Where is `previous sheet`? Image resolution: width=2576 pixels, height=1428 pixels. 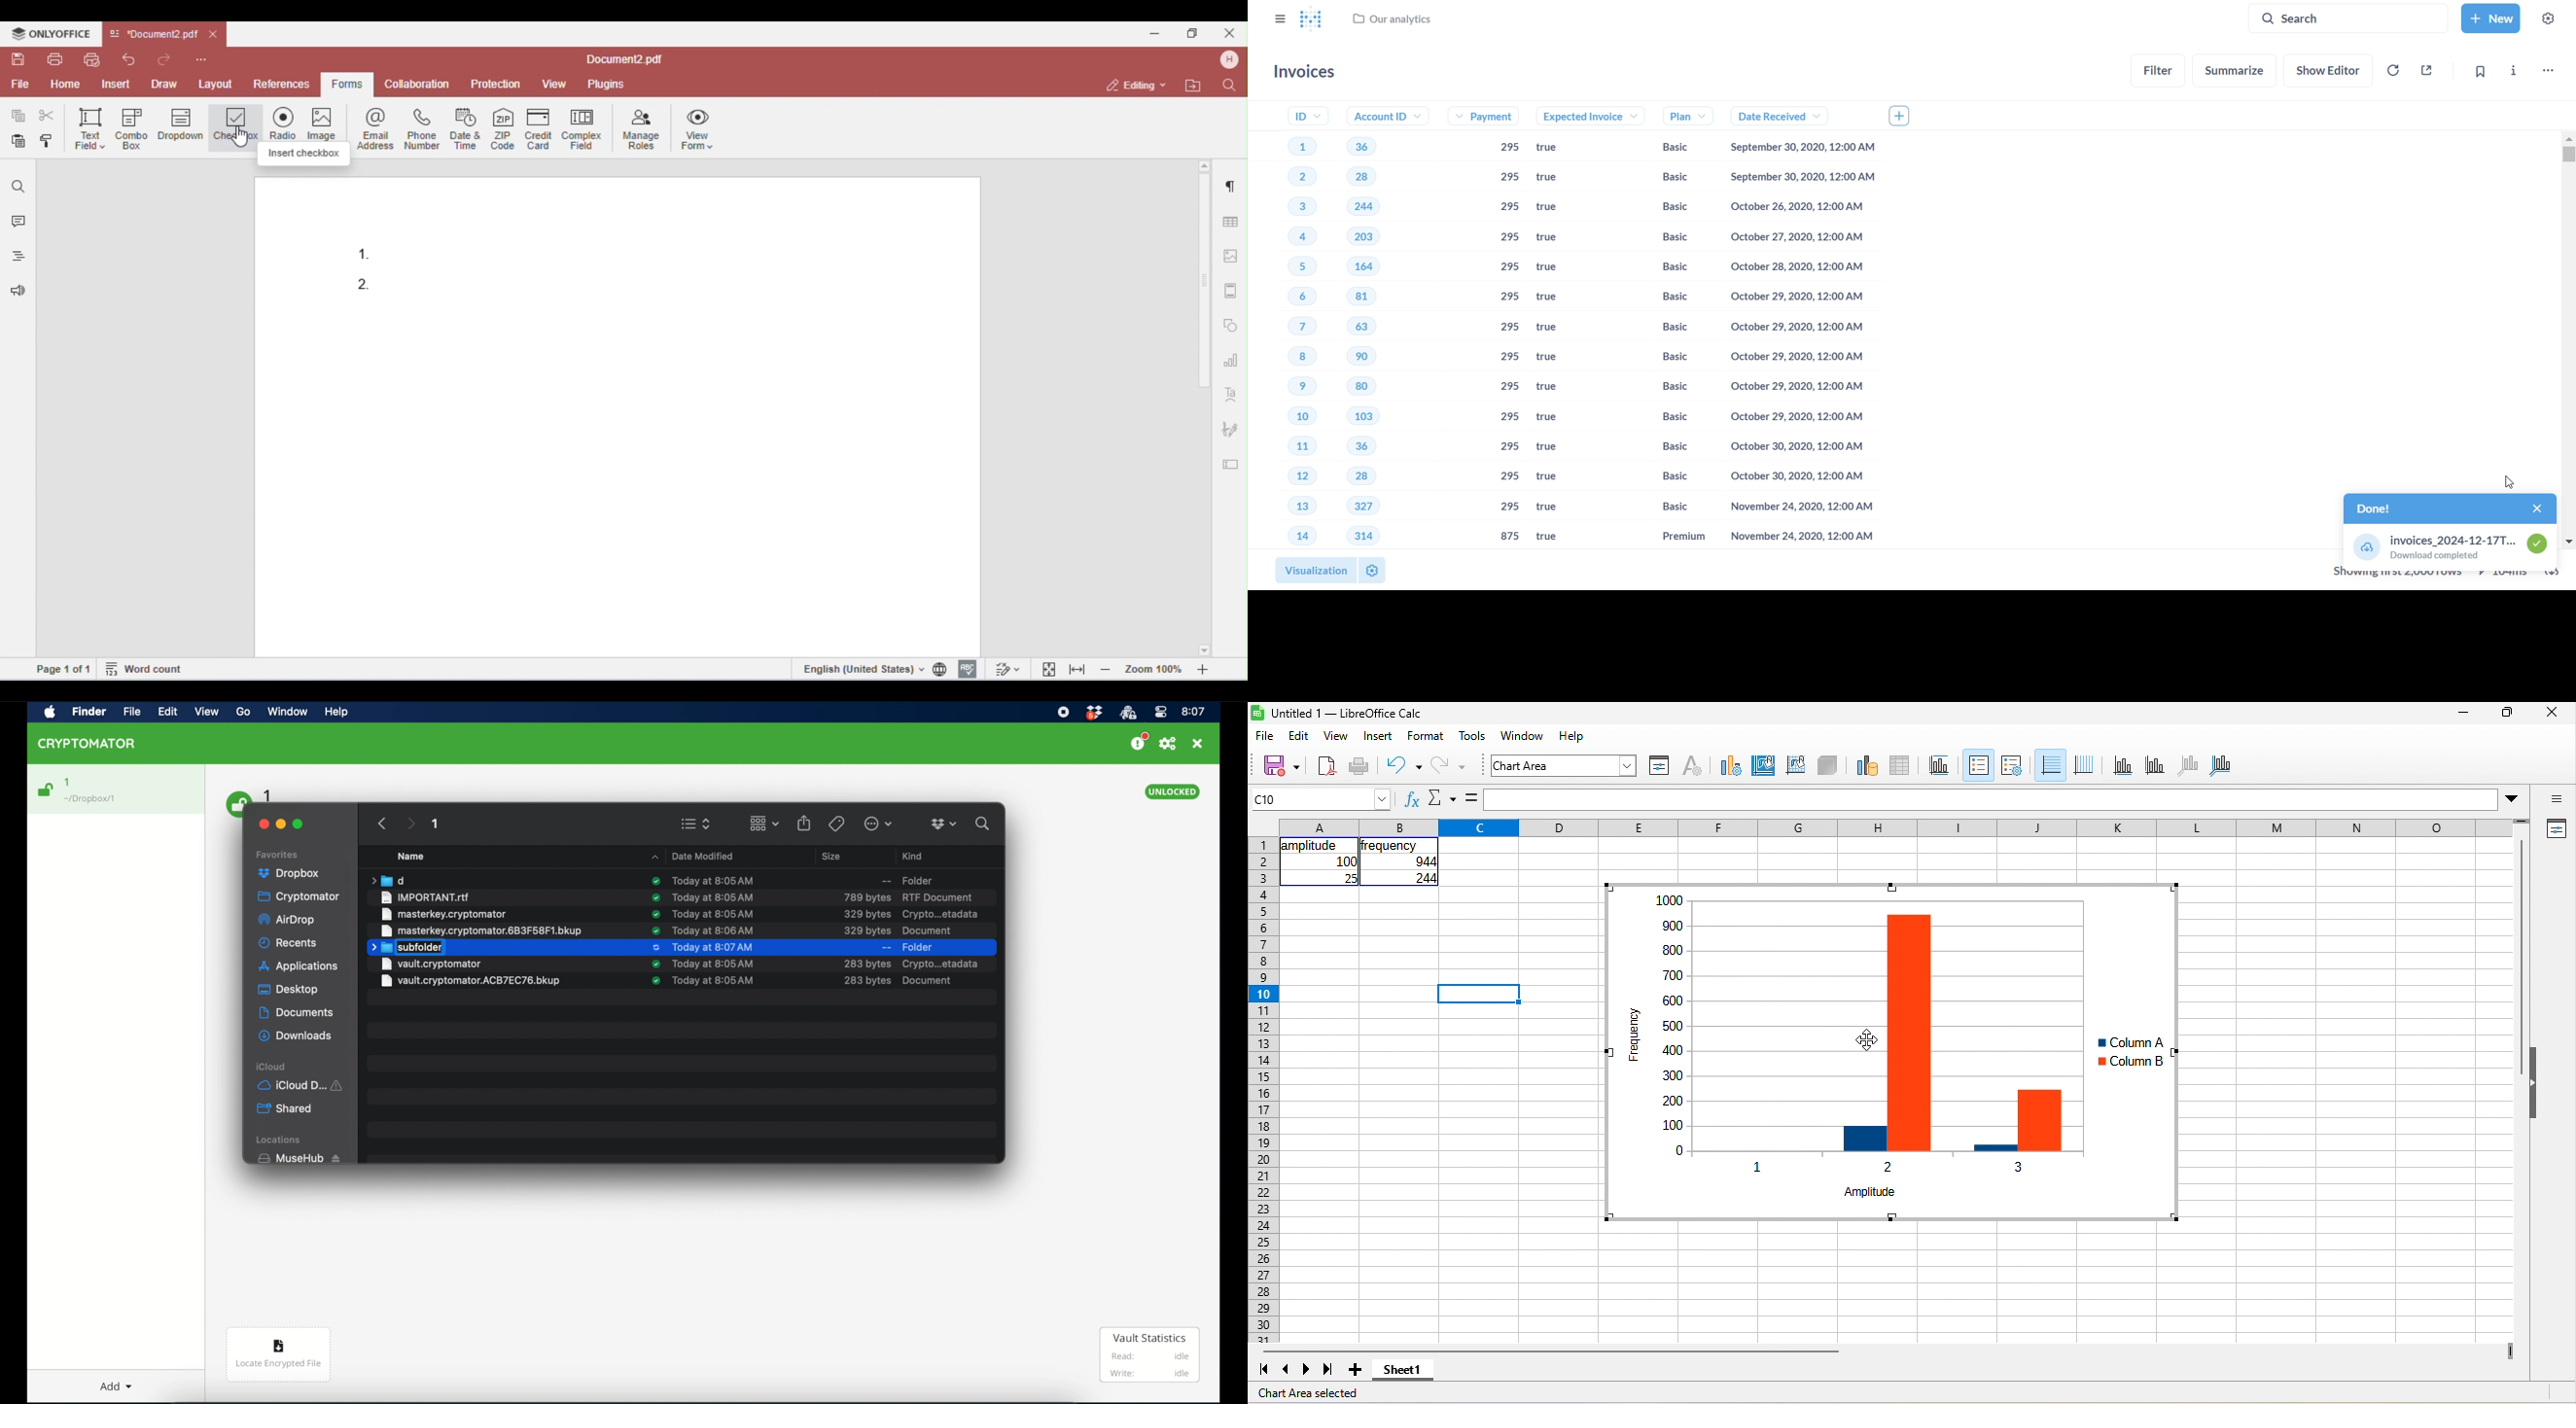
previous sheet is located at coordinates (1287, 1370).